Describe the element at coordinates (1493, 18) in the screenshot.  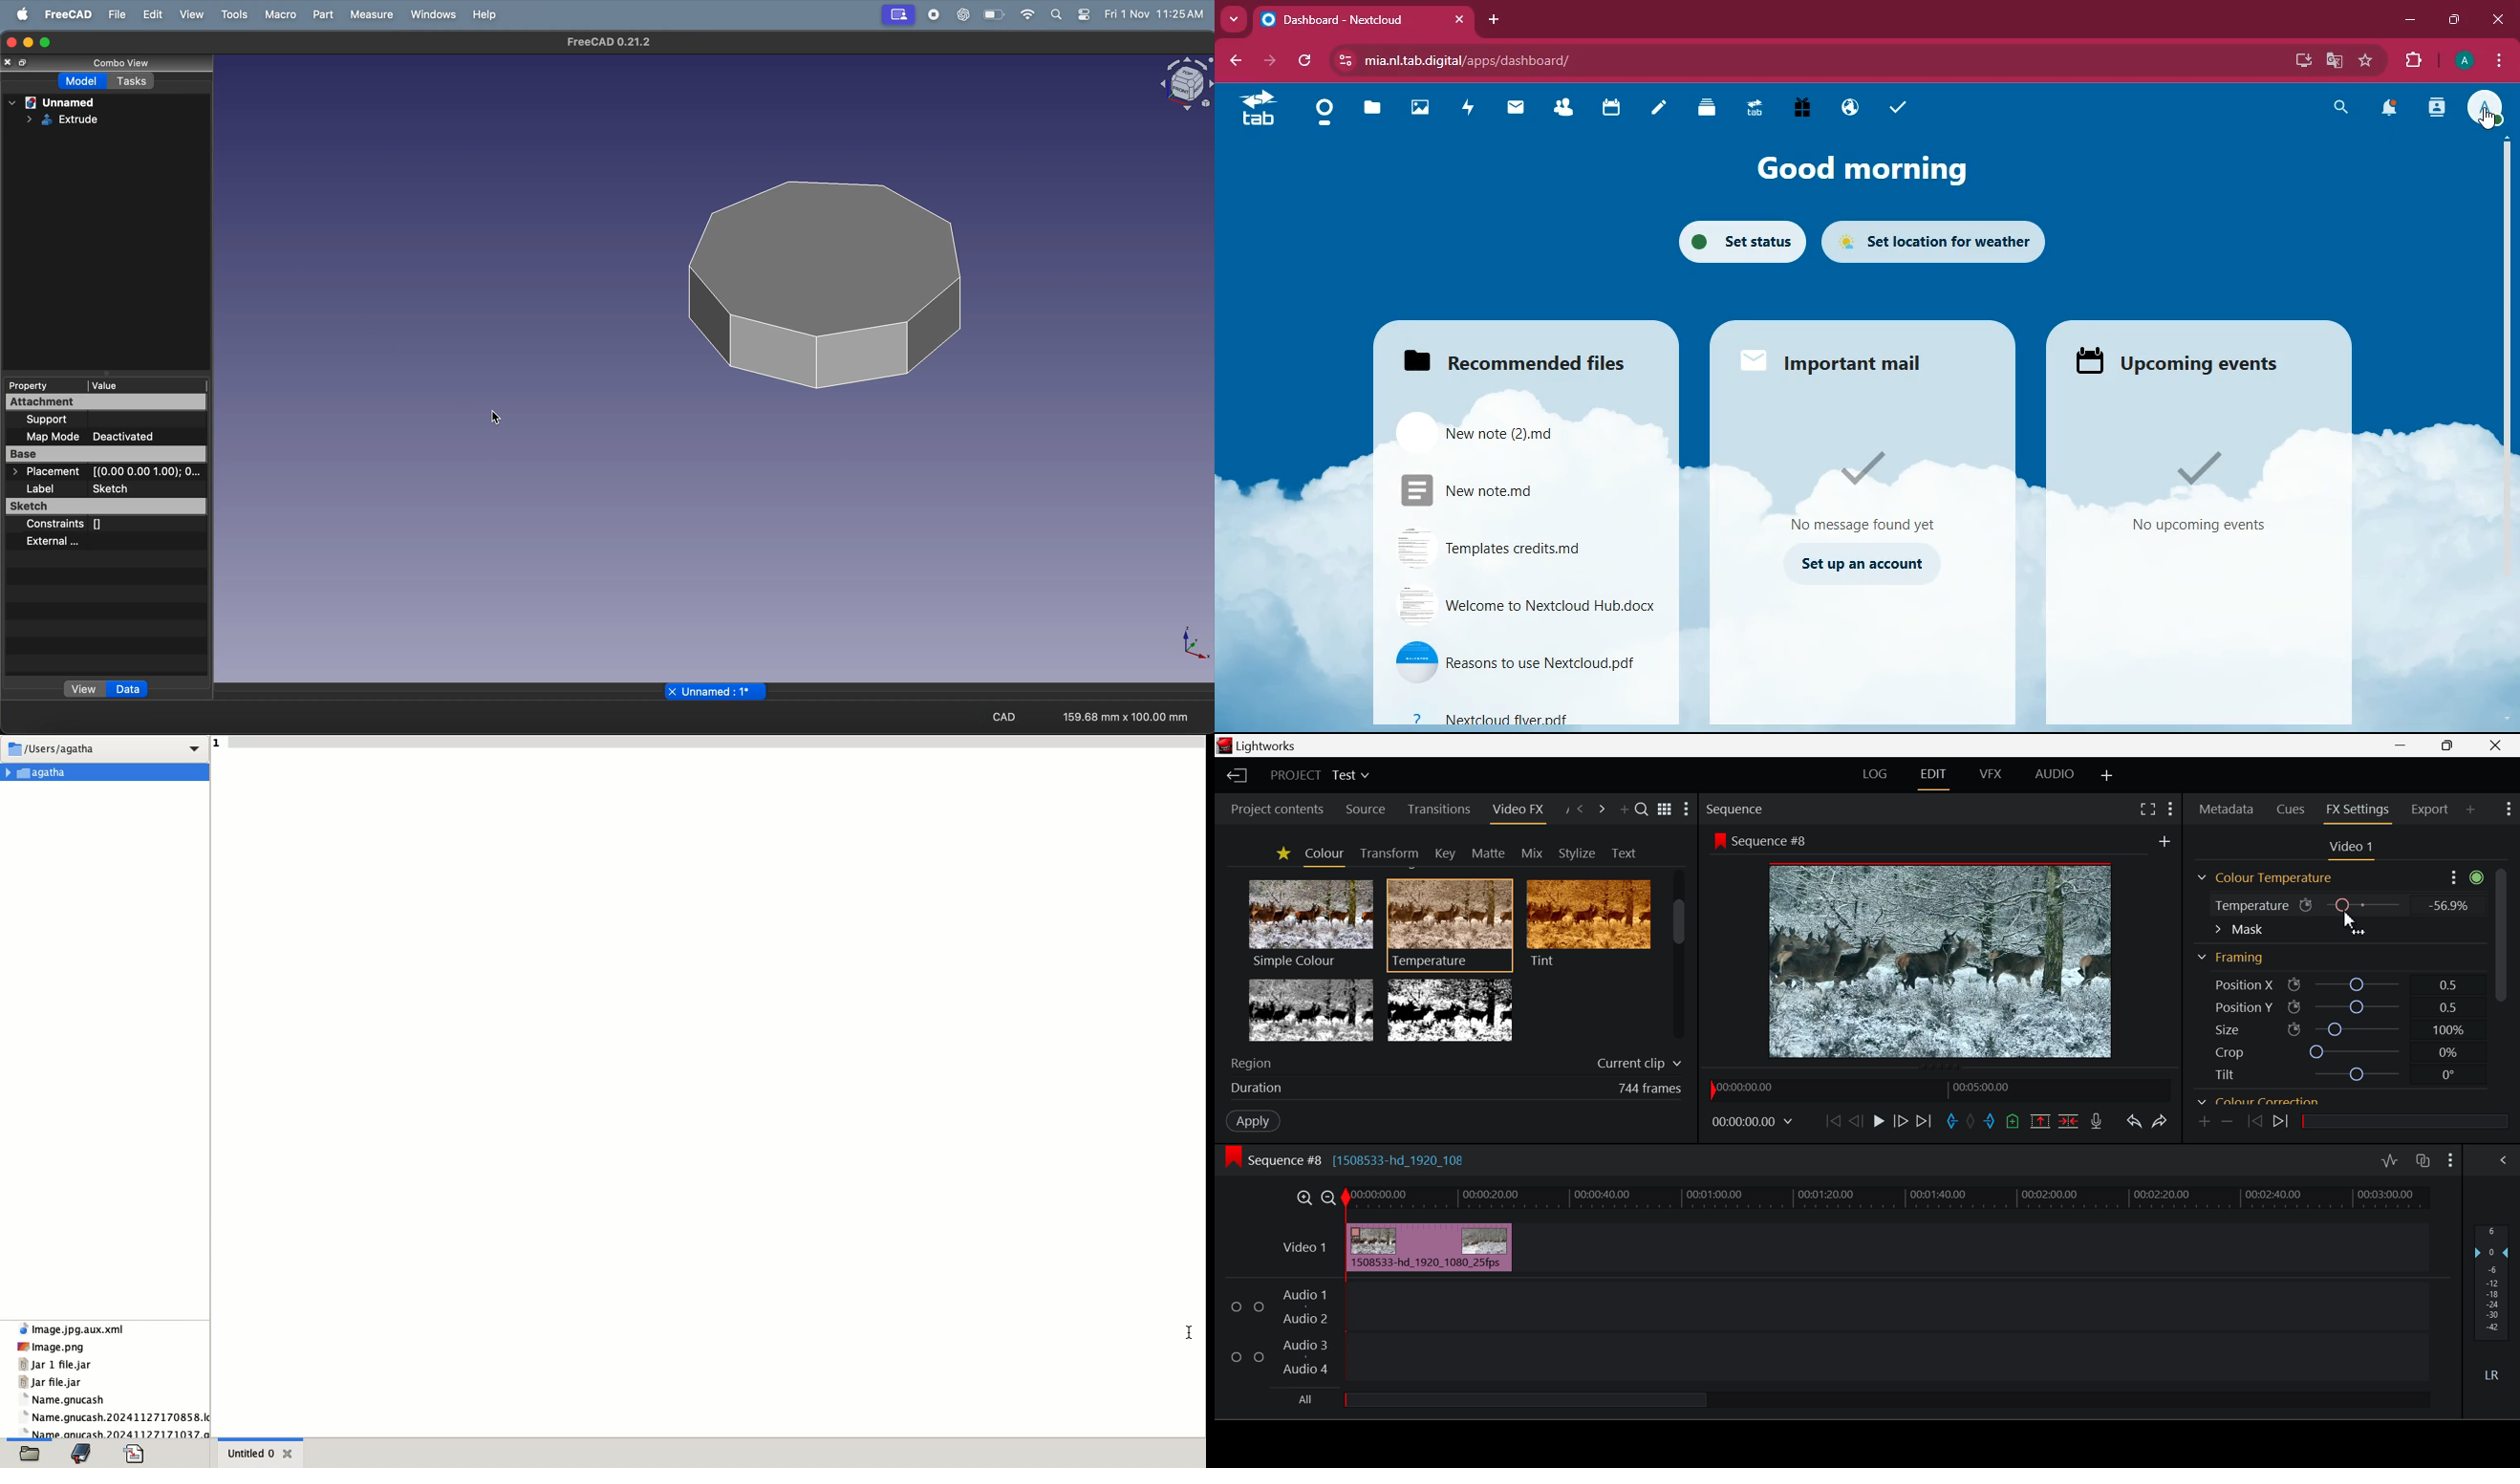
I see `add tab` at that location.